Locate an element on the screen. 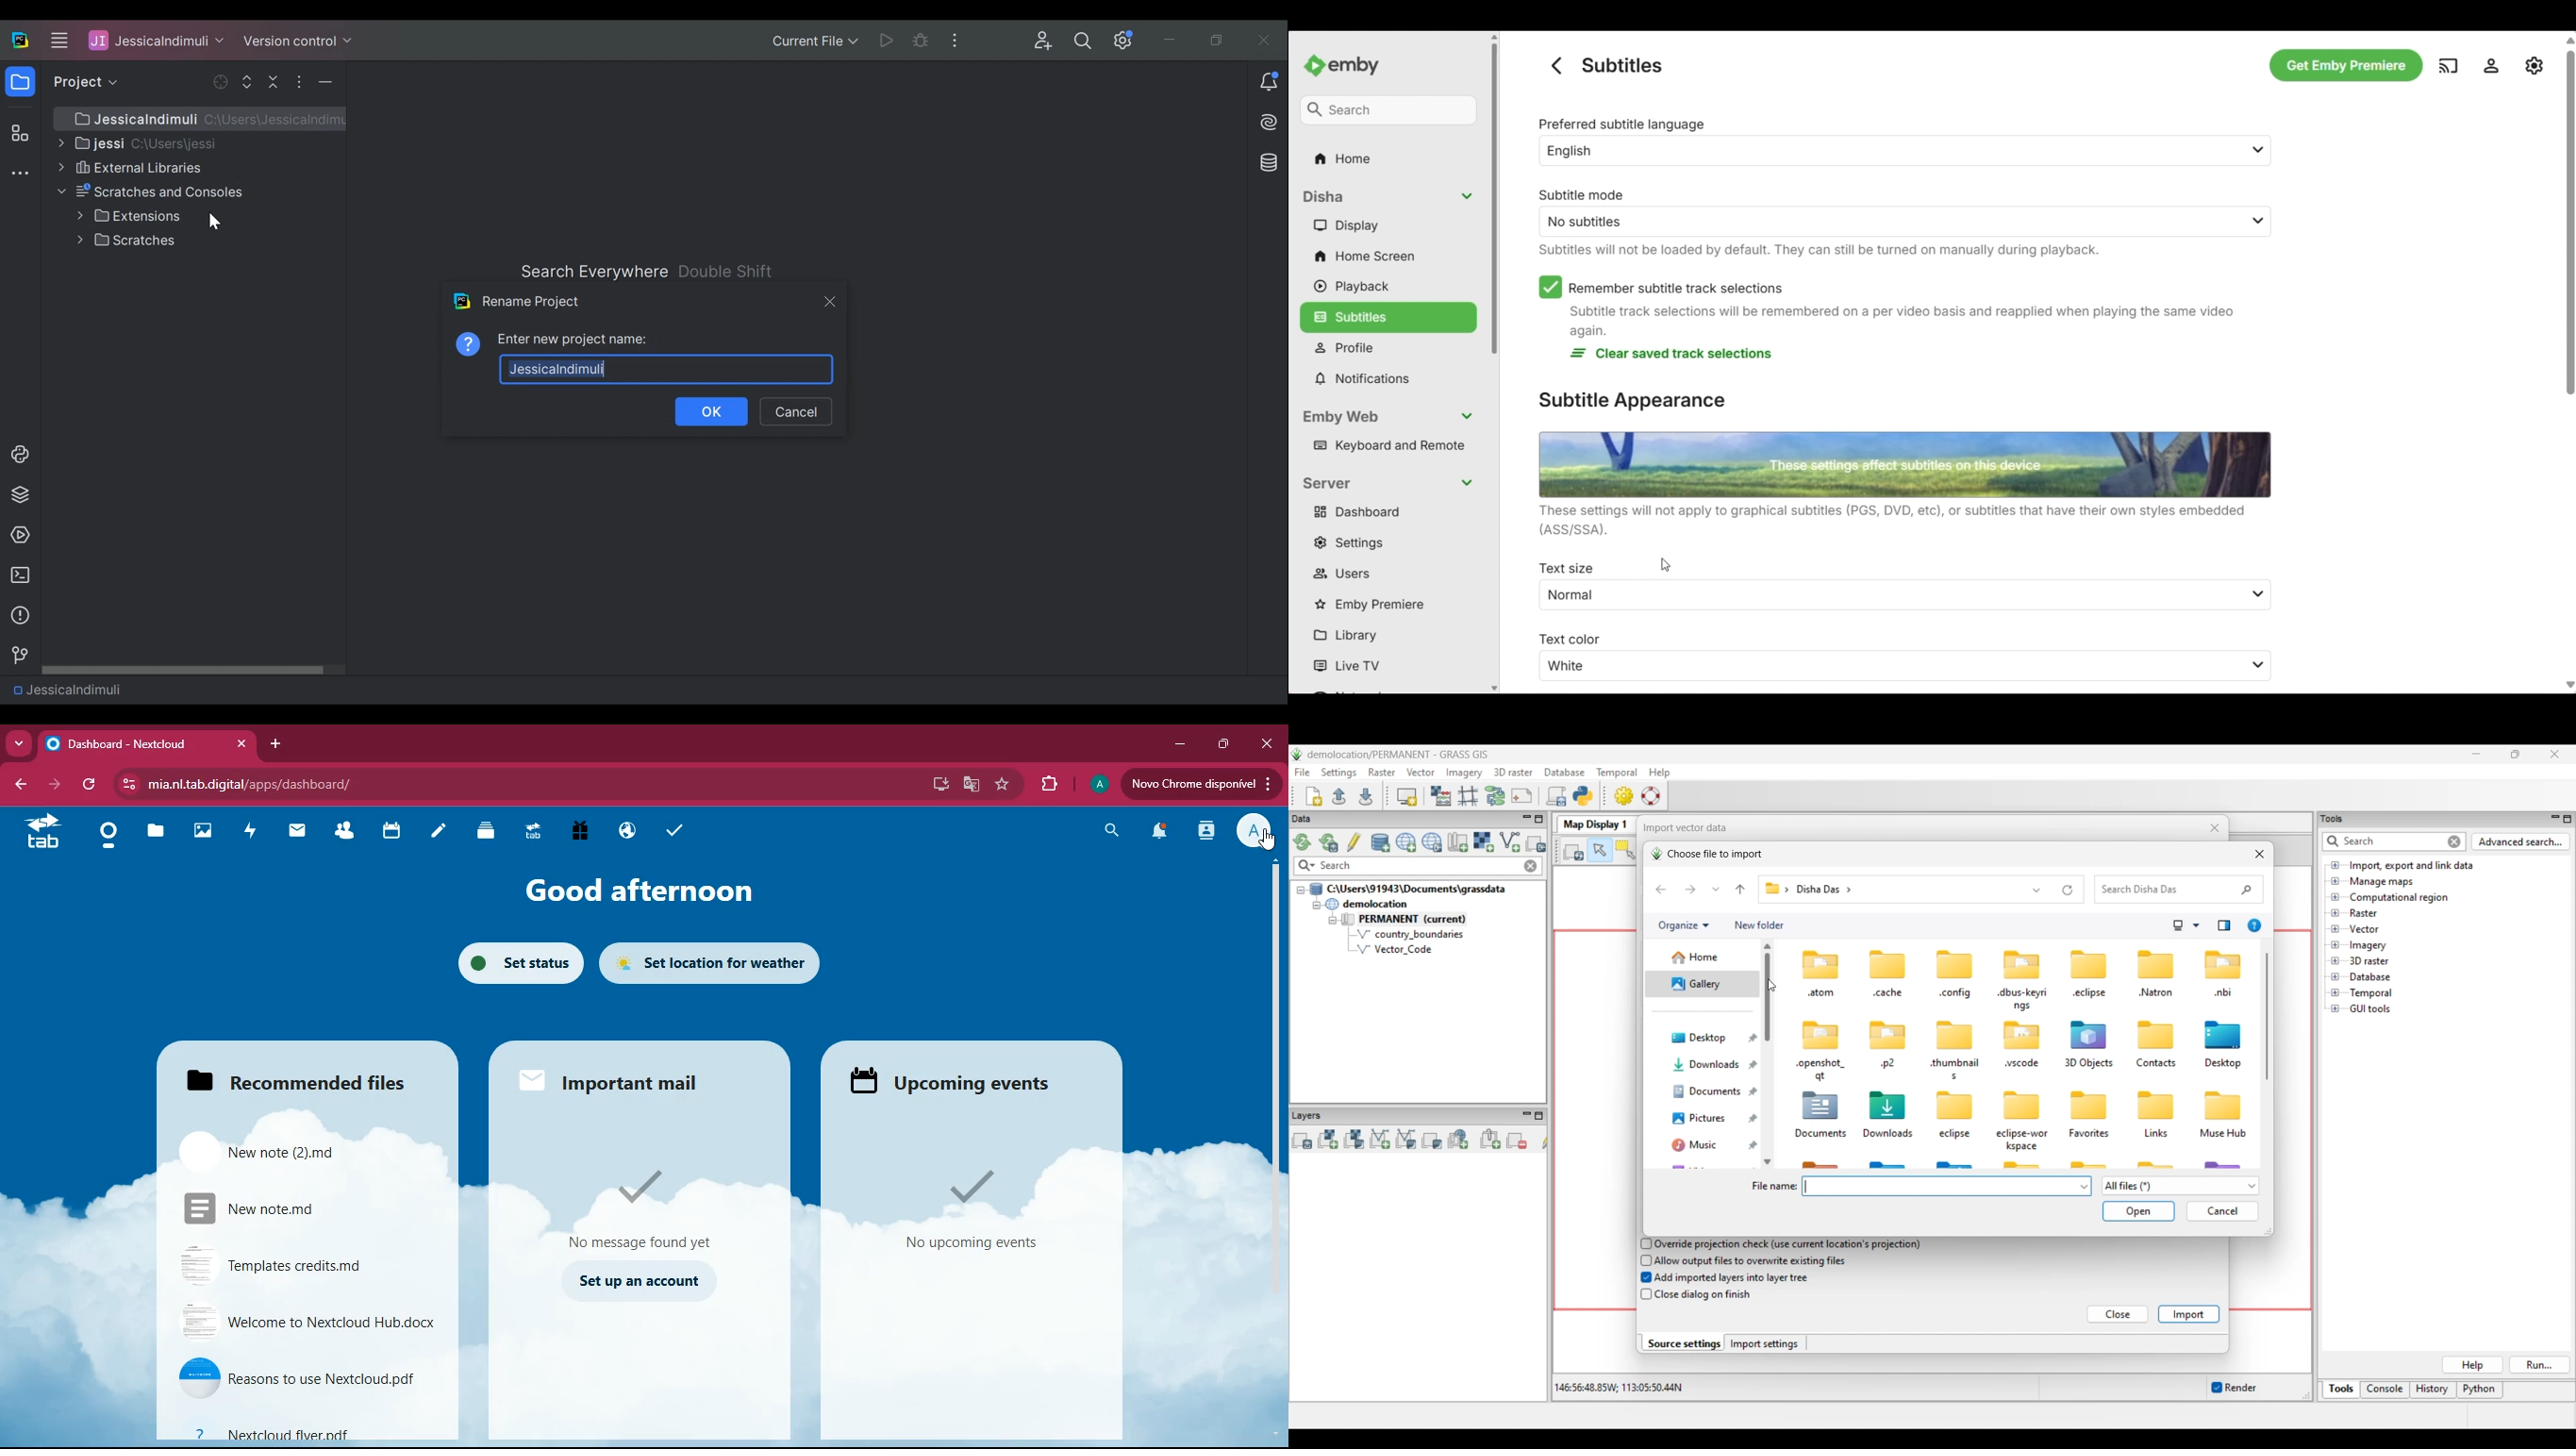   is located at coordinates (2449, 64).